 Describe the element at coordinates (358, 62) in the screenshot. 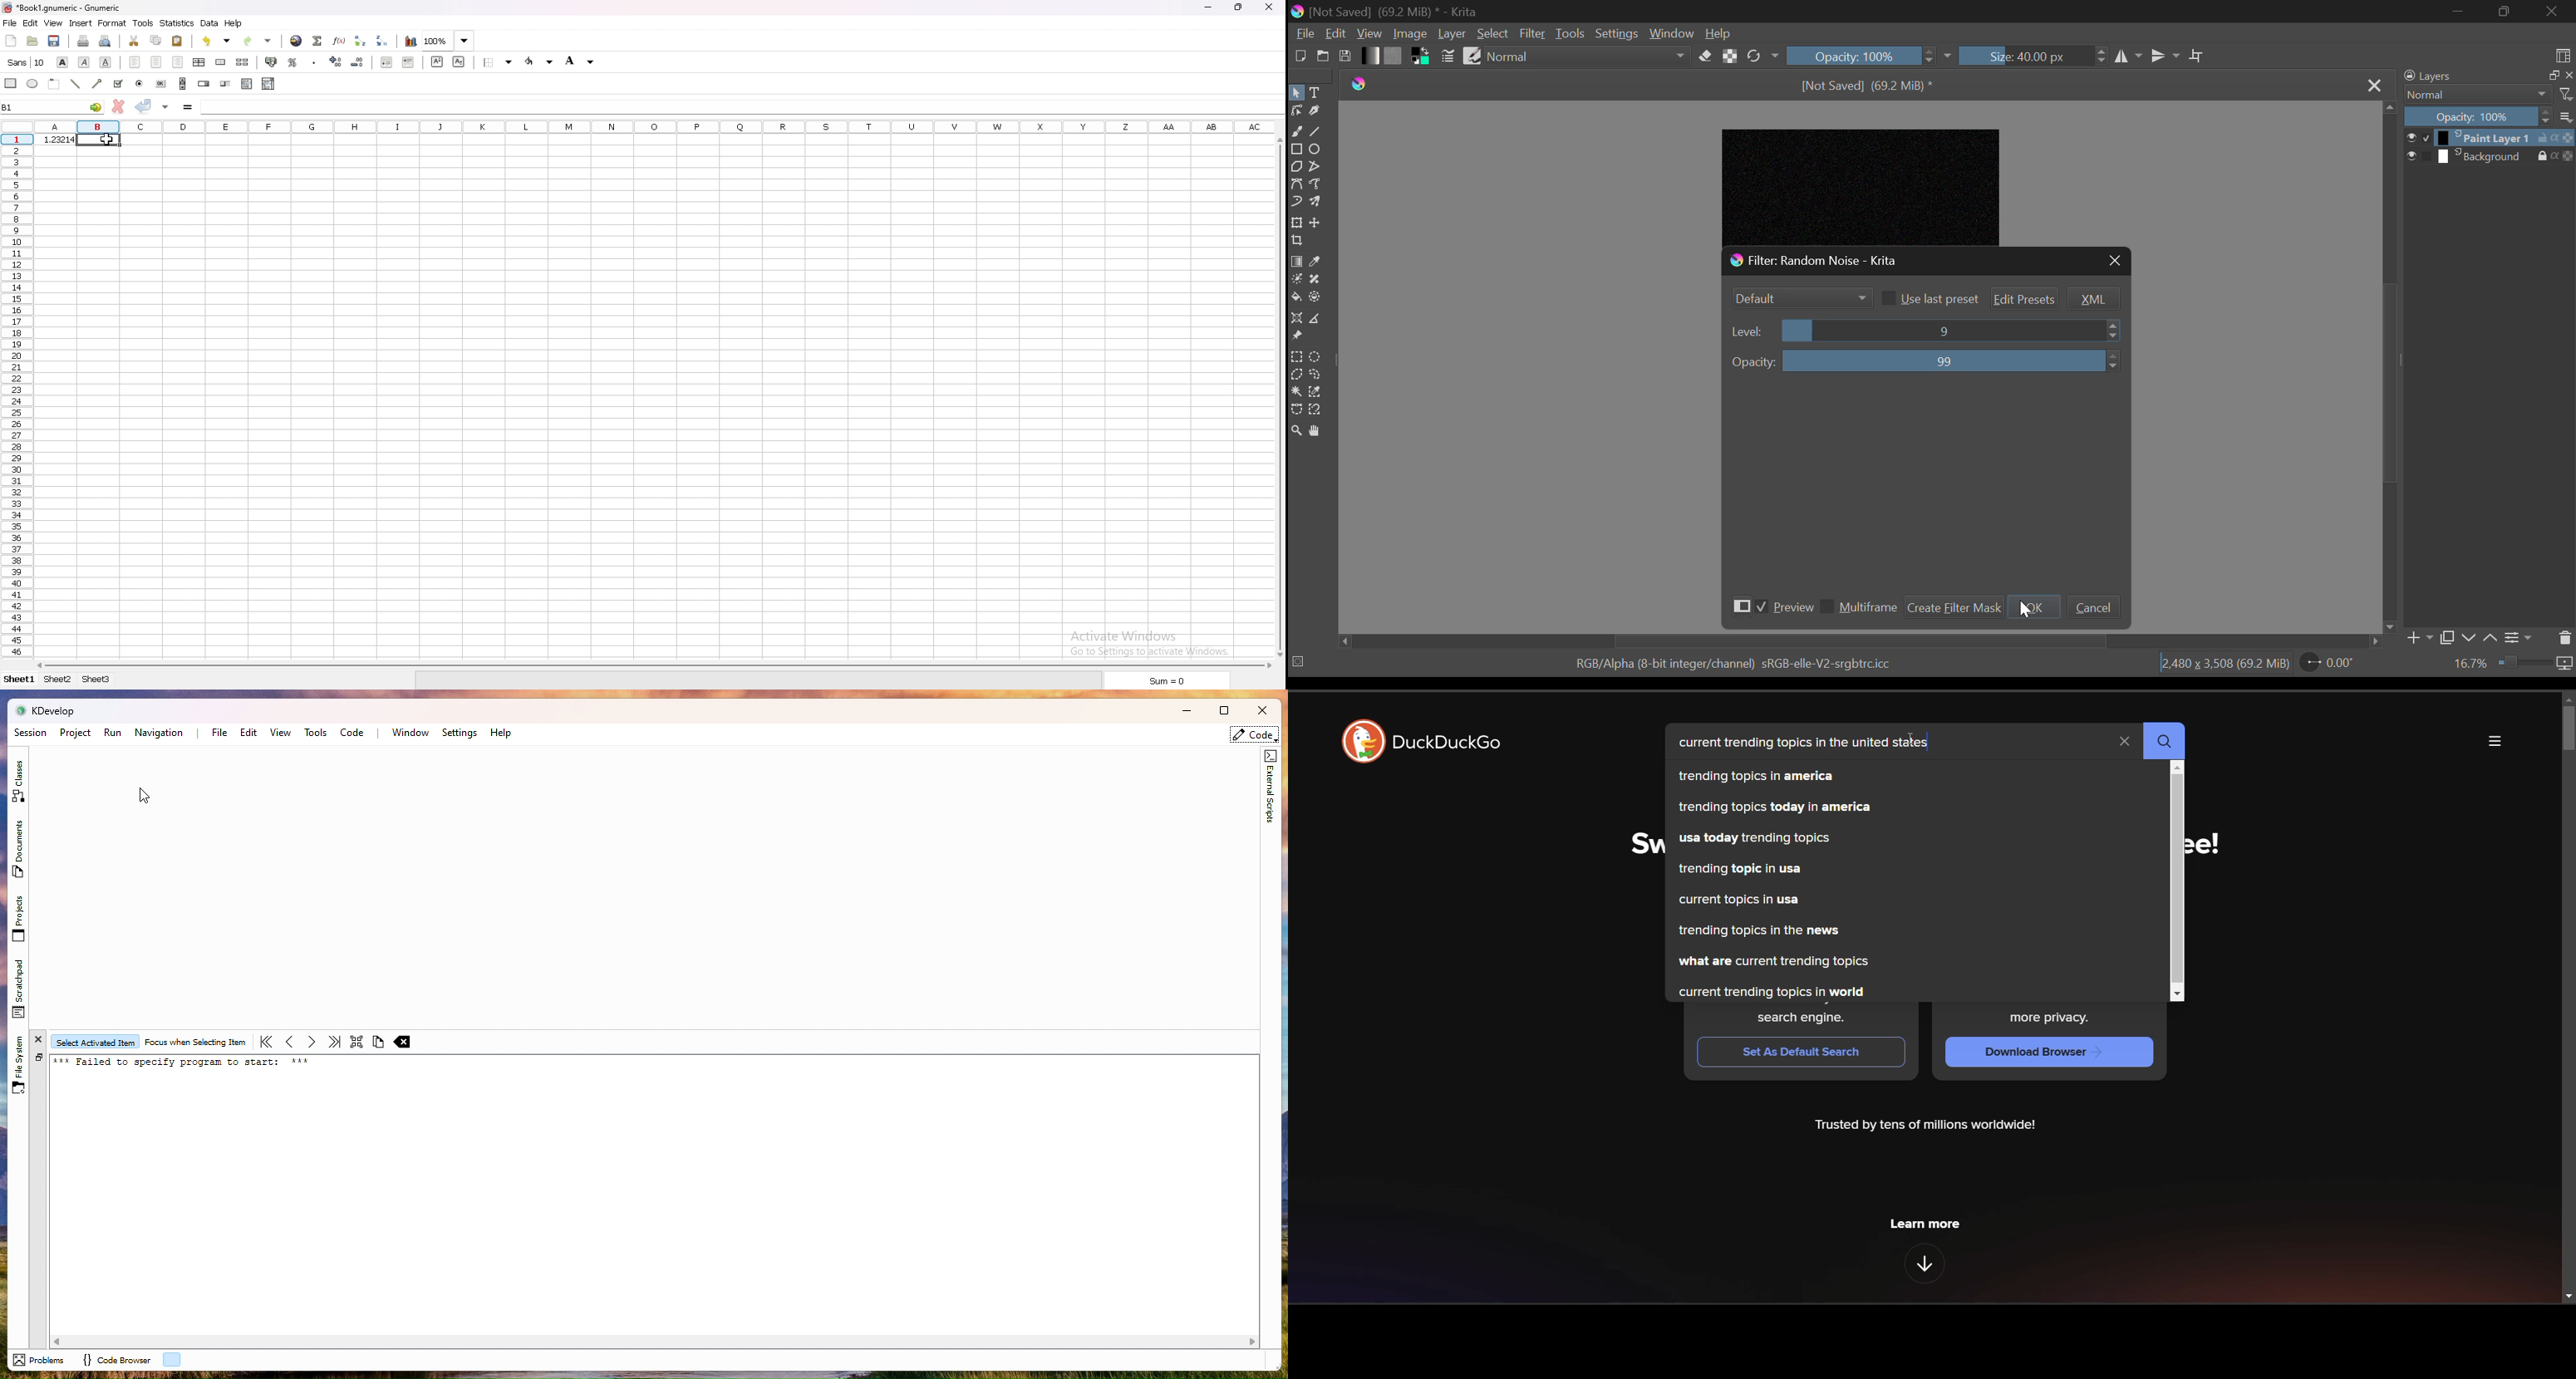

I see `decrease decimals` at that location.